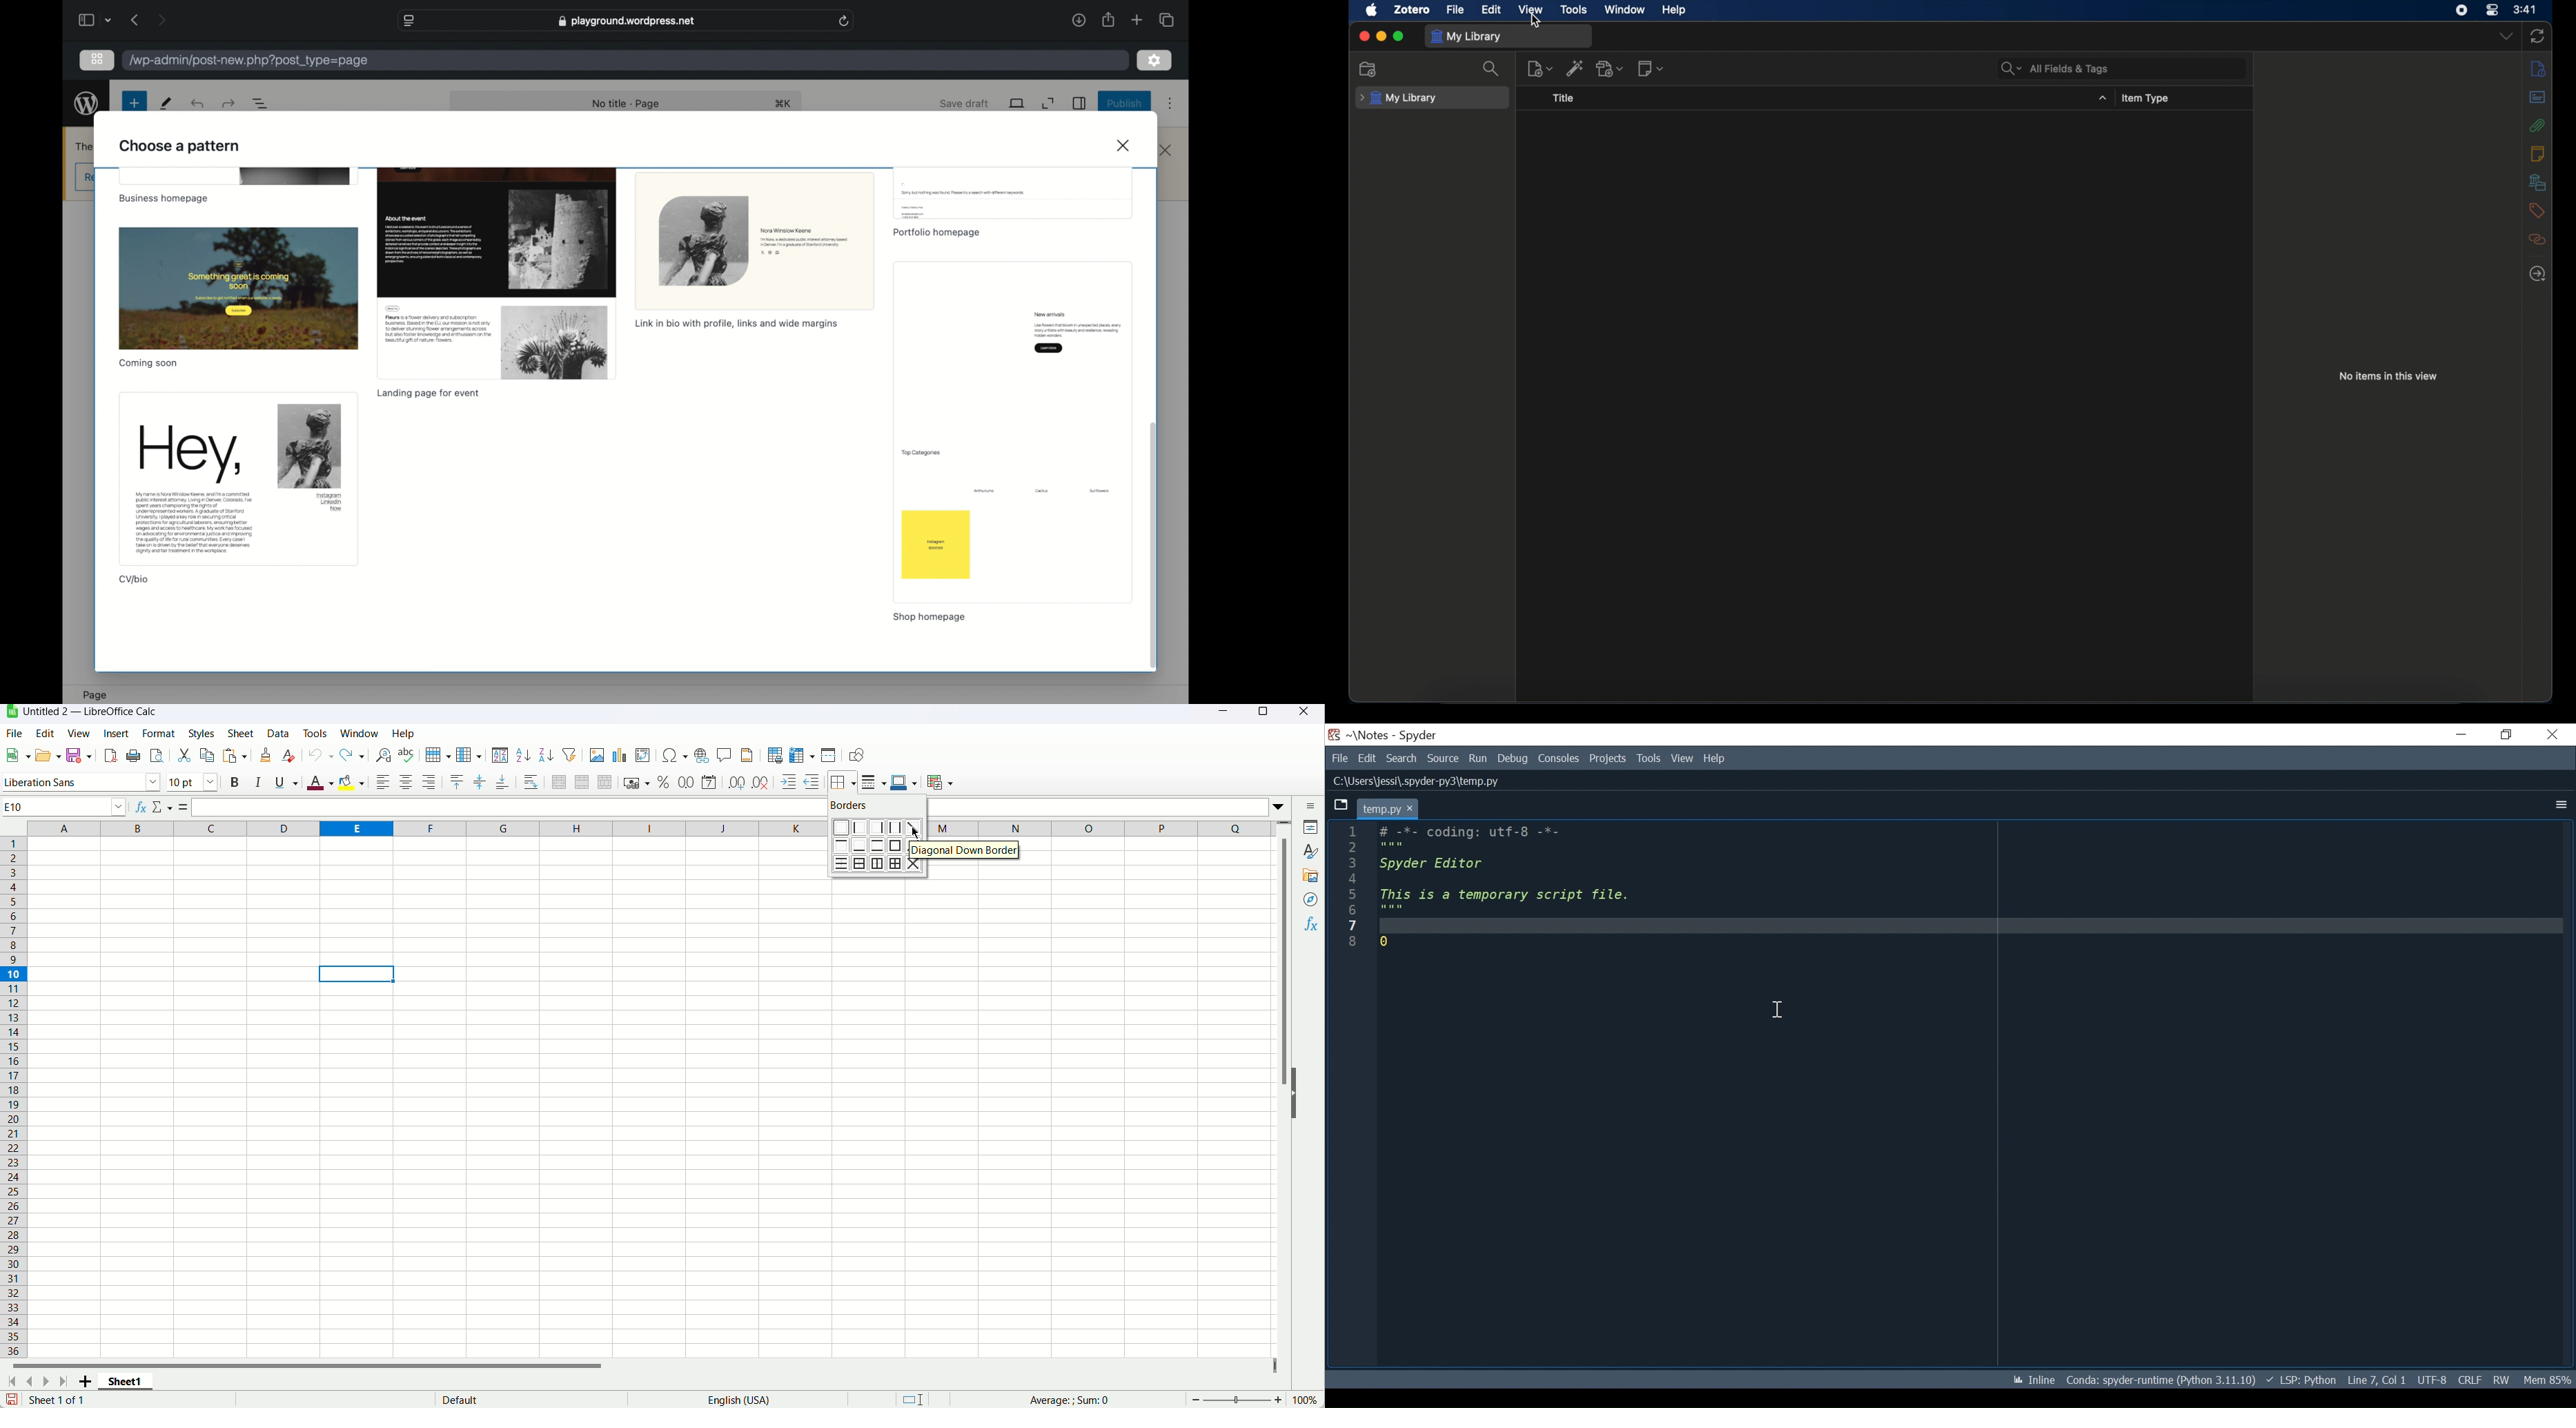 This screenshot has height=1428, width=2576. Describe the element at coordinates (1015, 193) in the screenshot. I see `preview` at that location.